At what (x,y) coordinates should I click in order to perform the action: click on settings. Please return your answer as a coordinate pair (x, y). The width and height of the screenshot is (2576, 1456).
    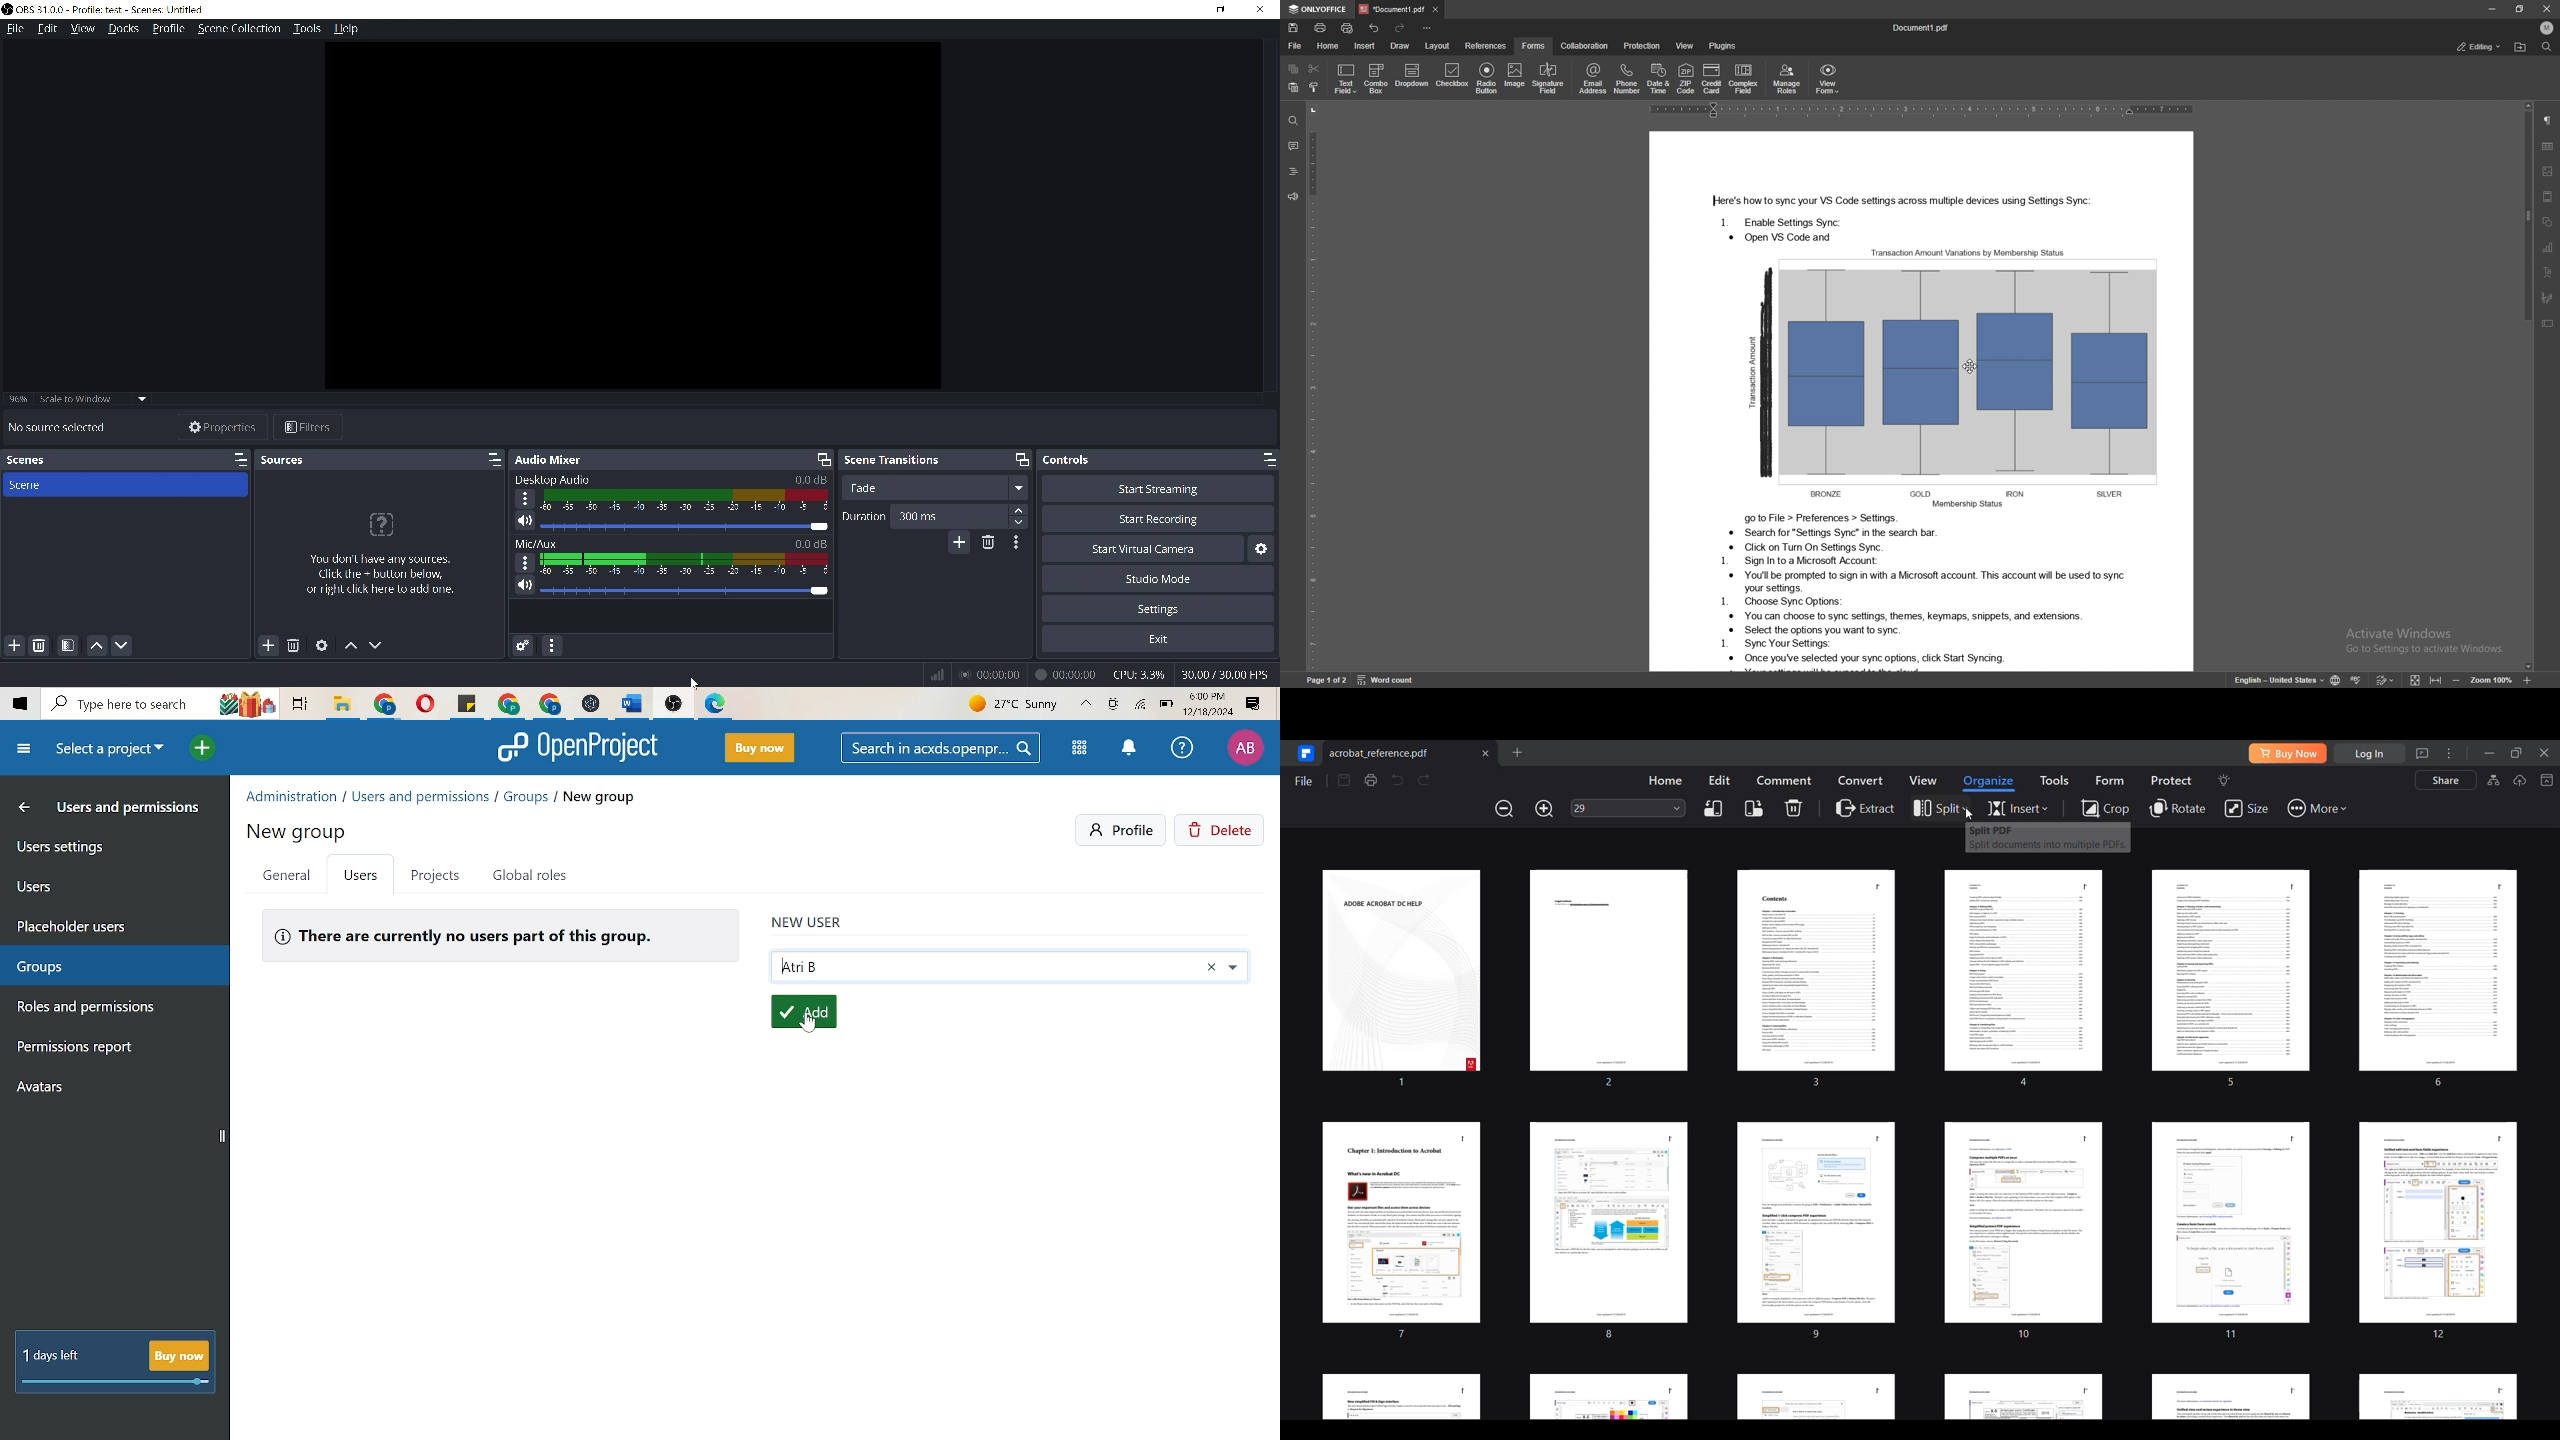
    Looking at the image, I should click on (1168, 609).